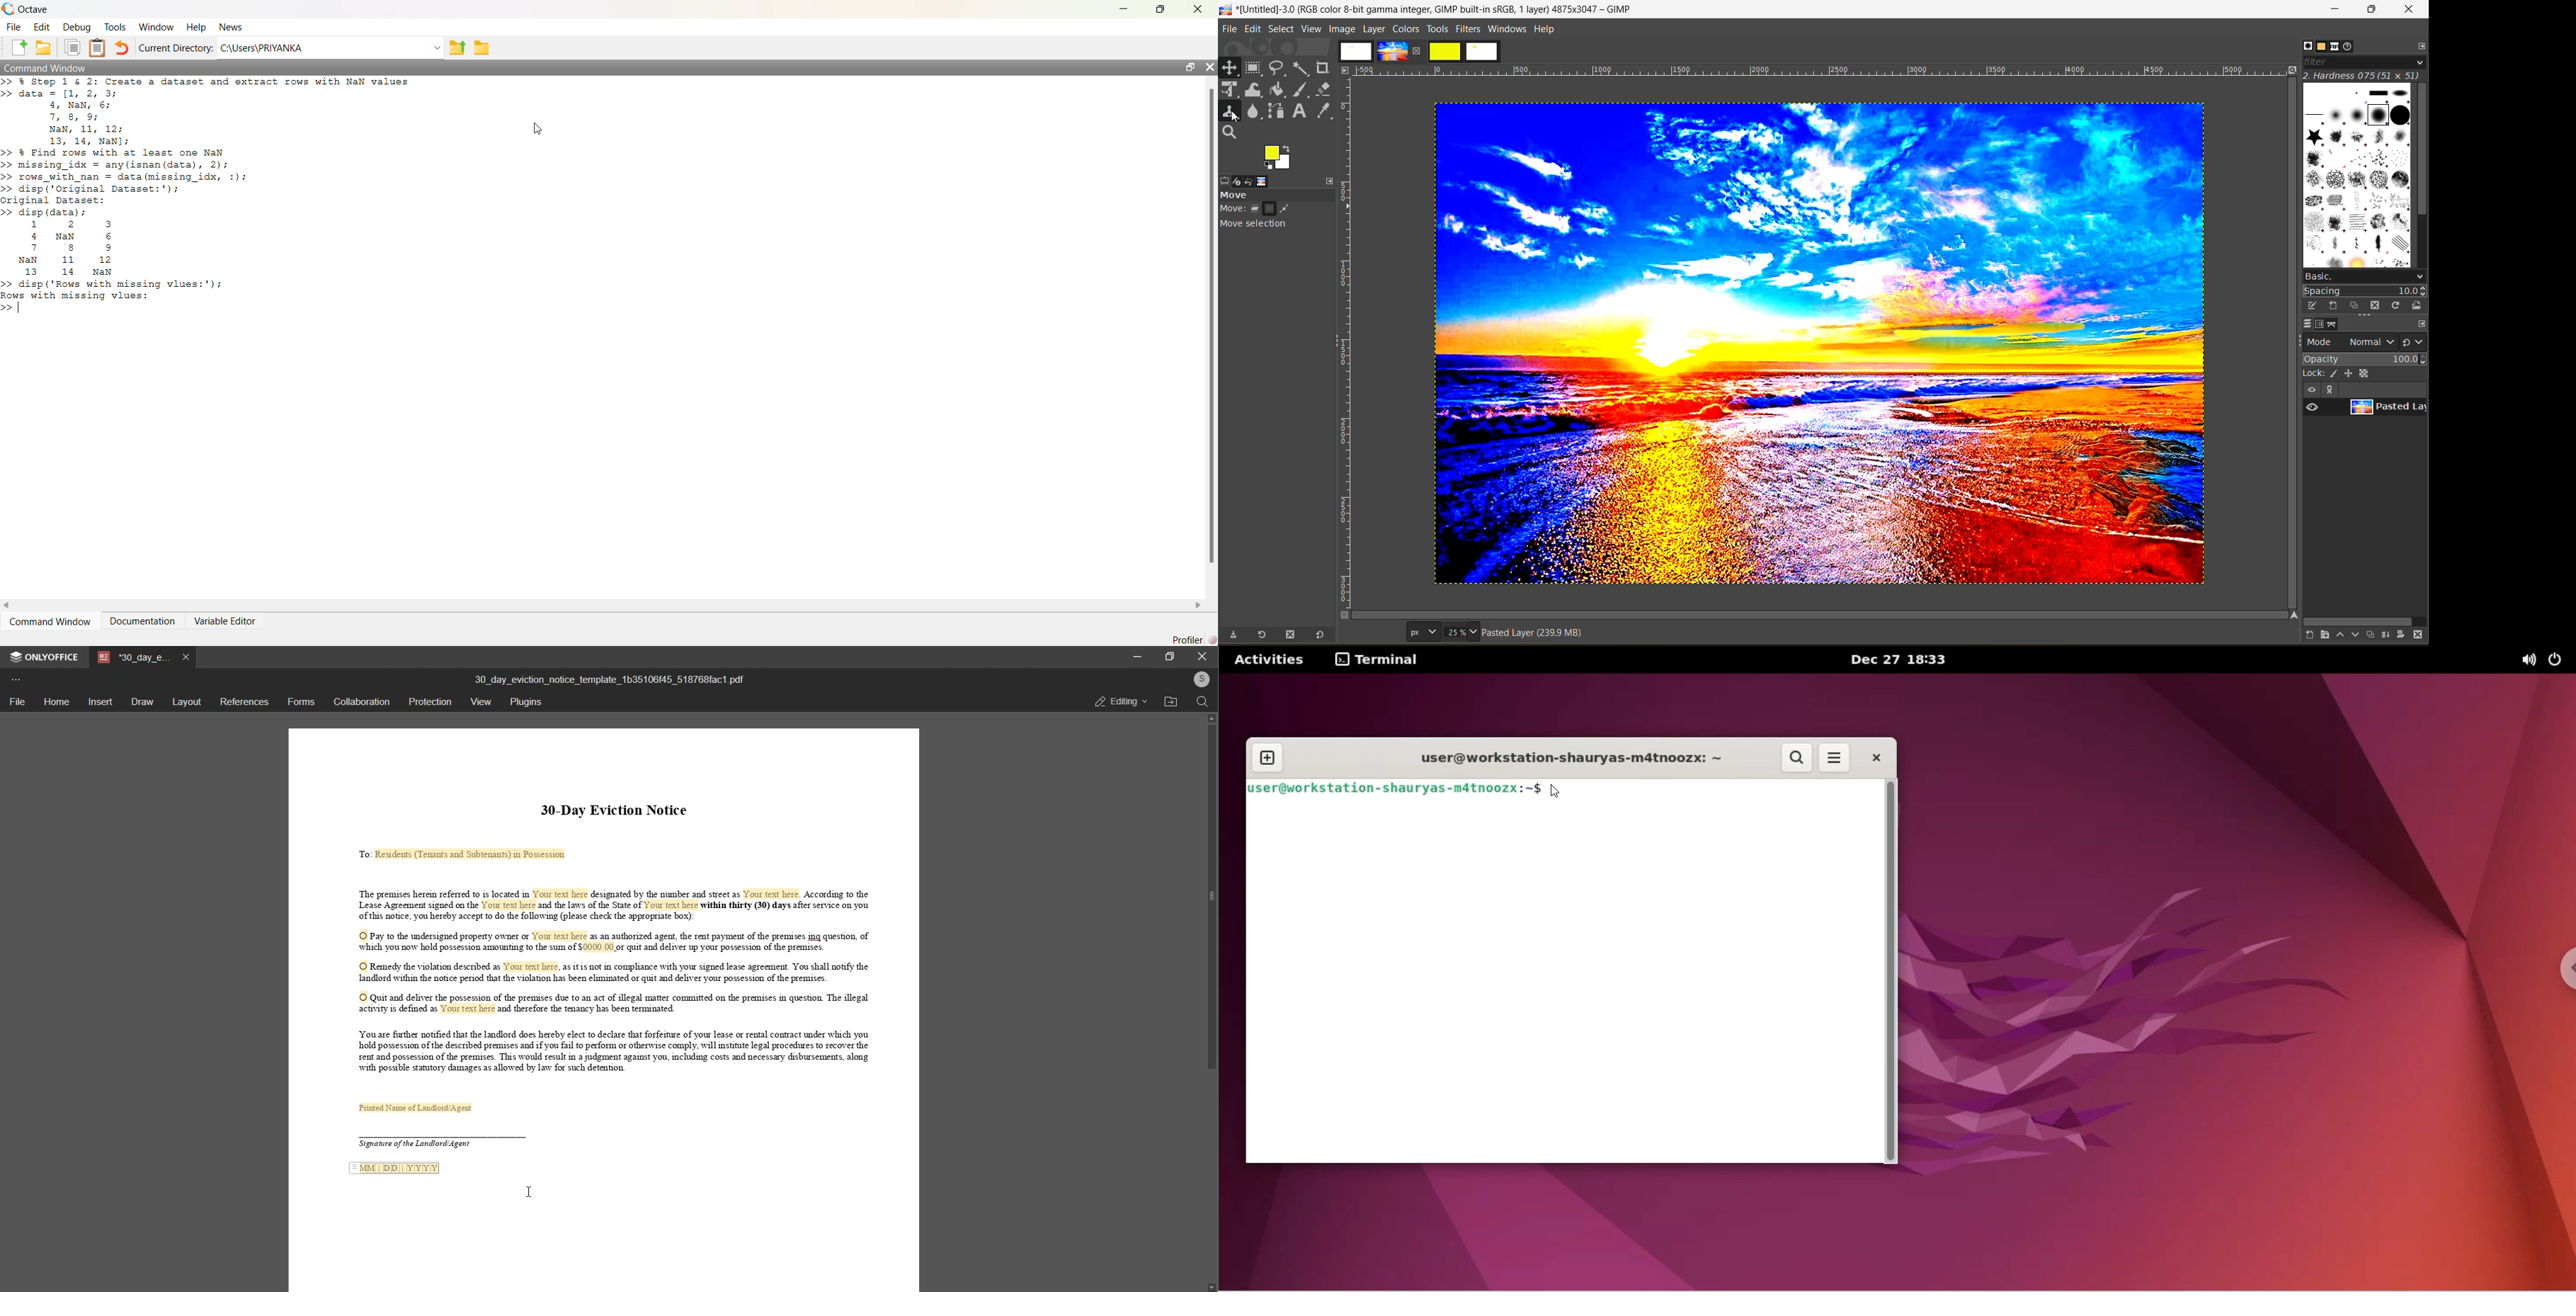  I want to click on editing, so click(1116, 702).